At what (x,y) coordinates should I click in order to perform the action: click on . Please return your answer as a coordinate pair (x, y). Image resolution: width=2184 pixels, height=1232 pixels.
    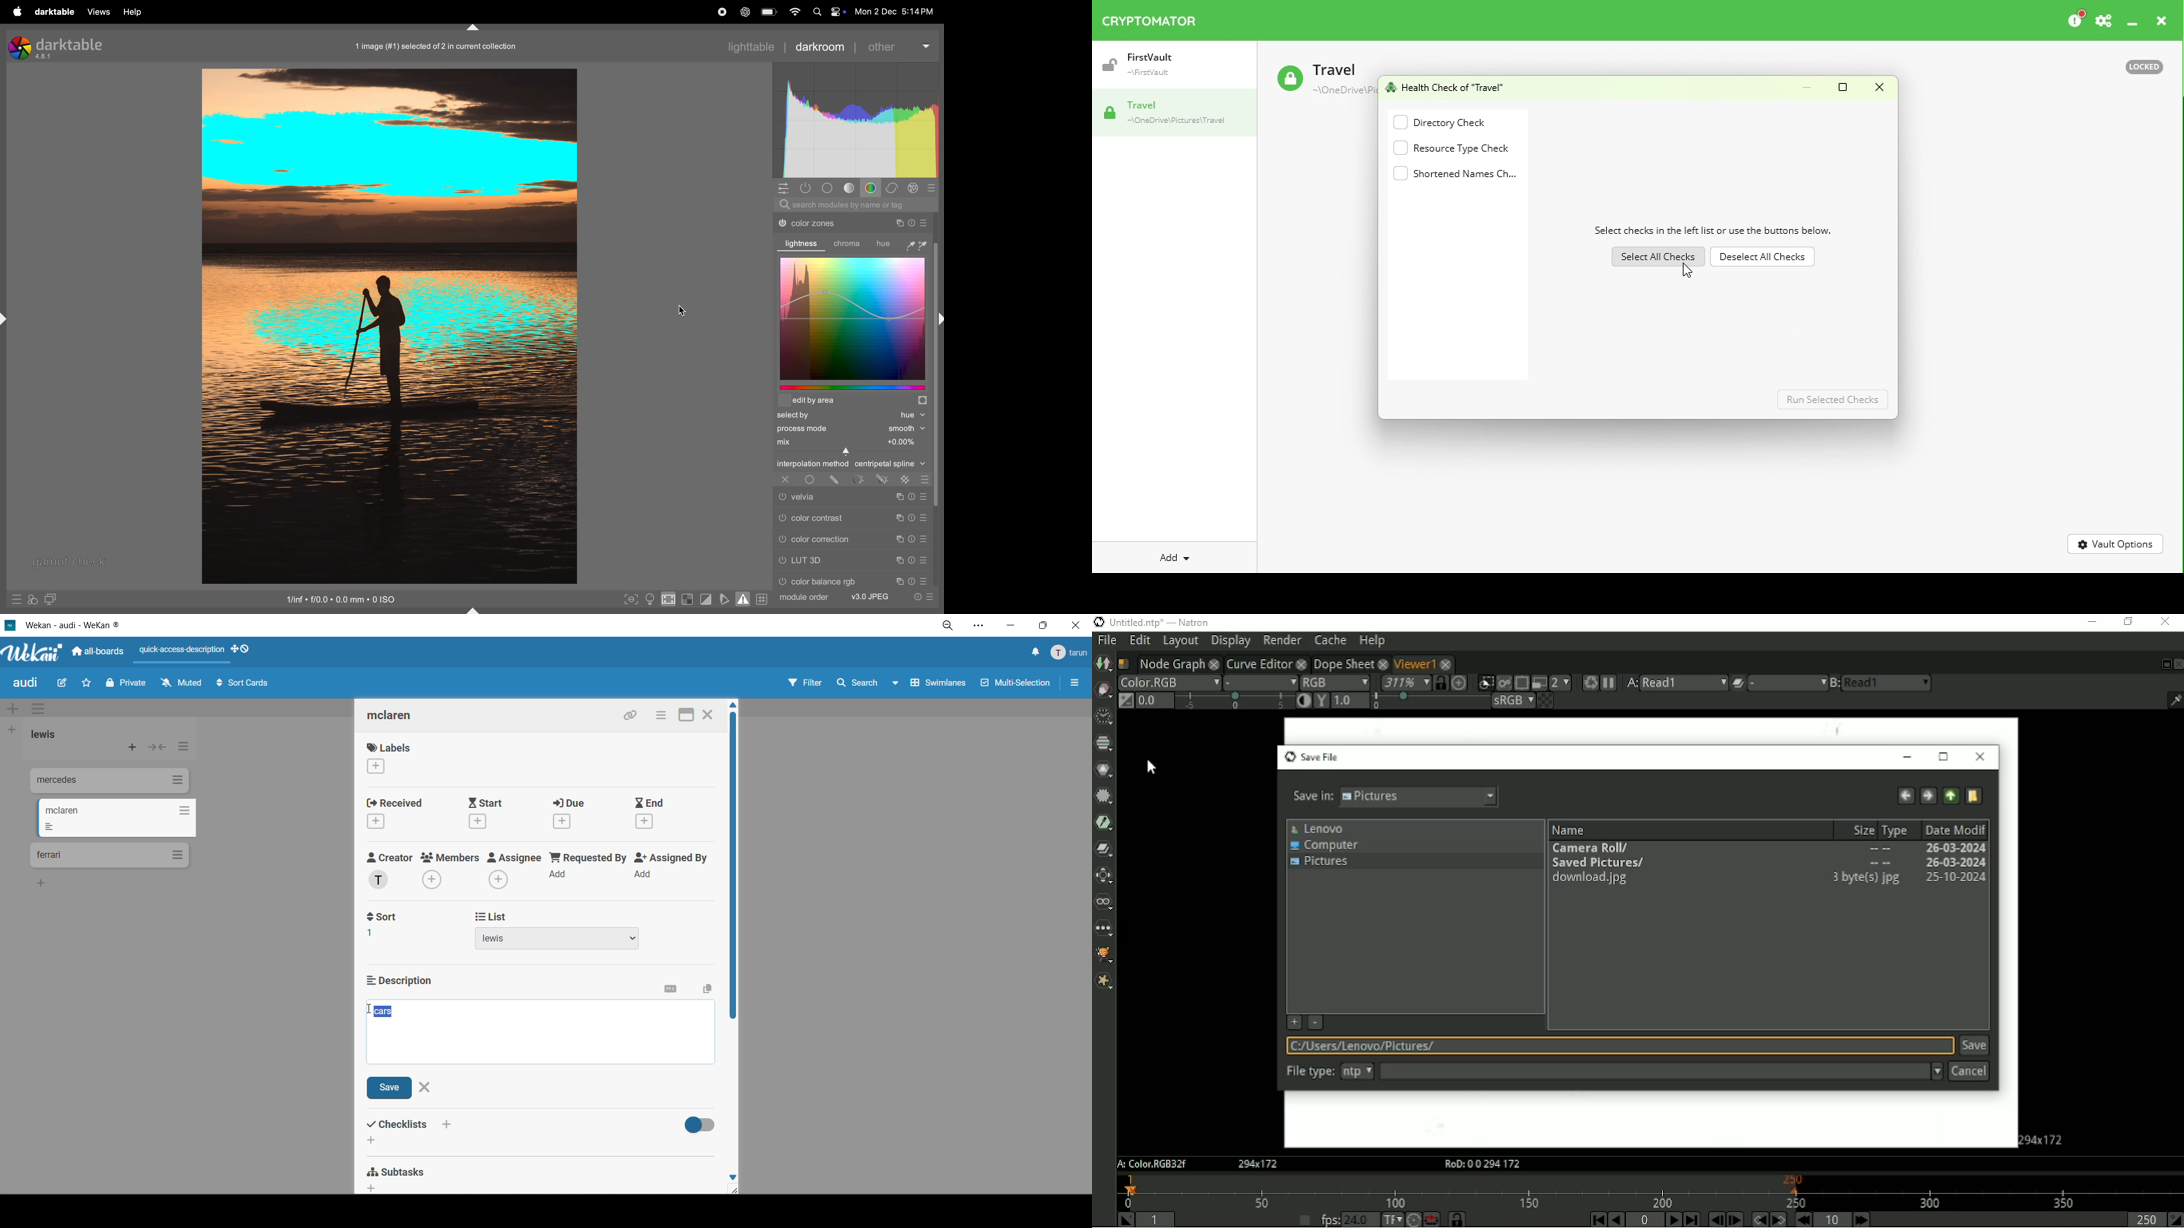
    Looking at the image, I should click on (893, 188).